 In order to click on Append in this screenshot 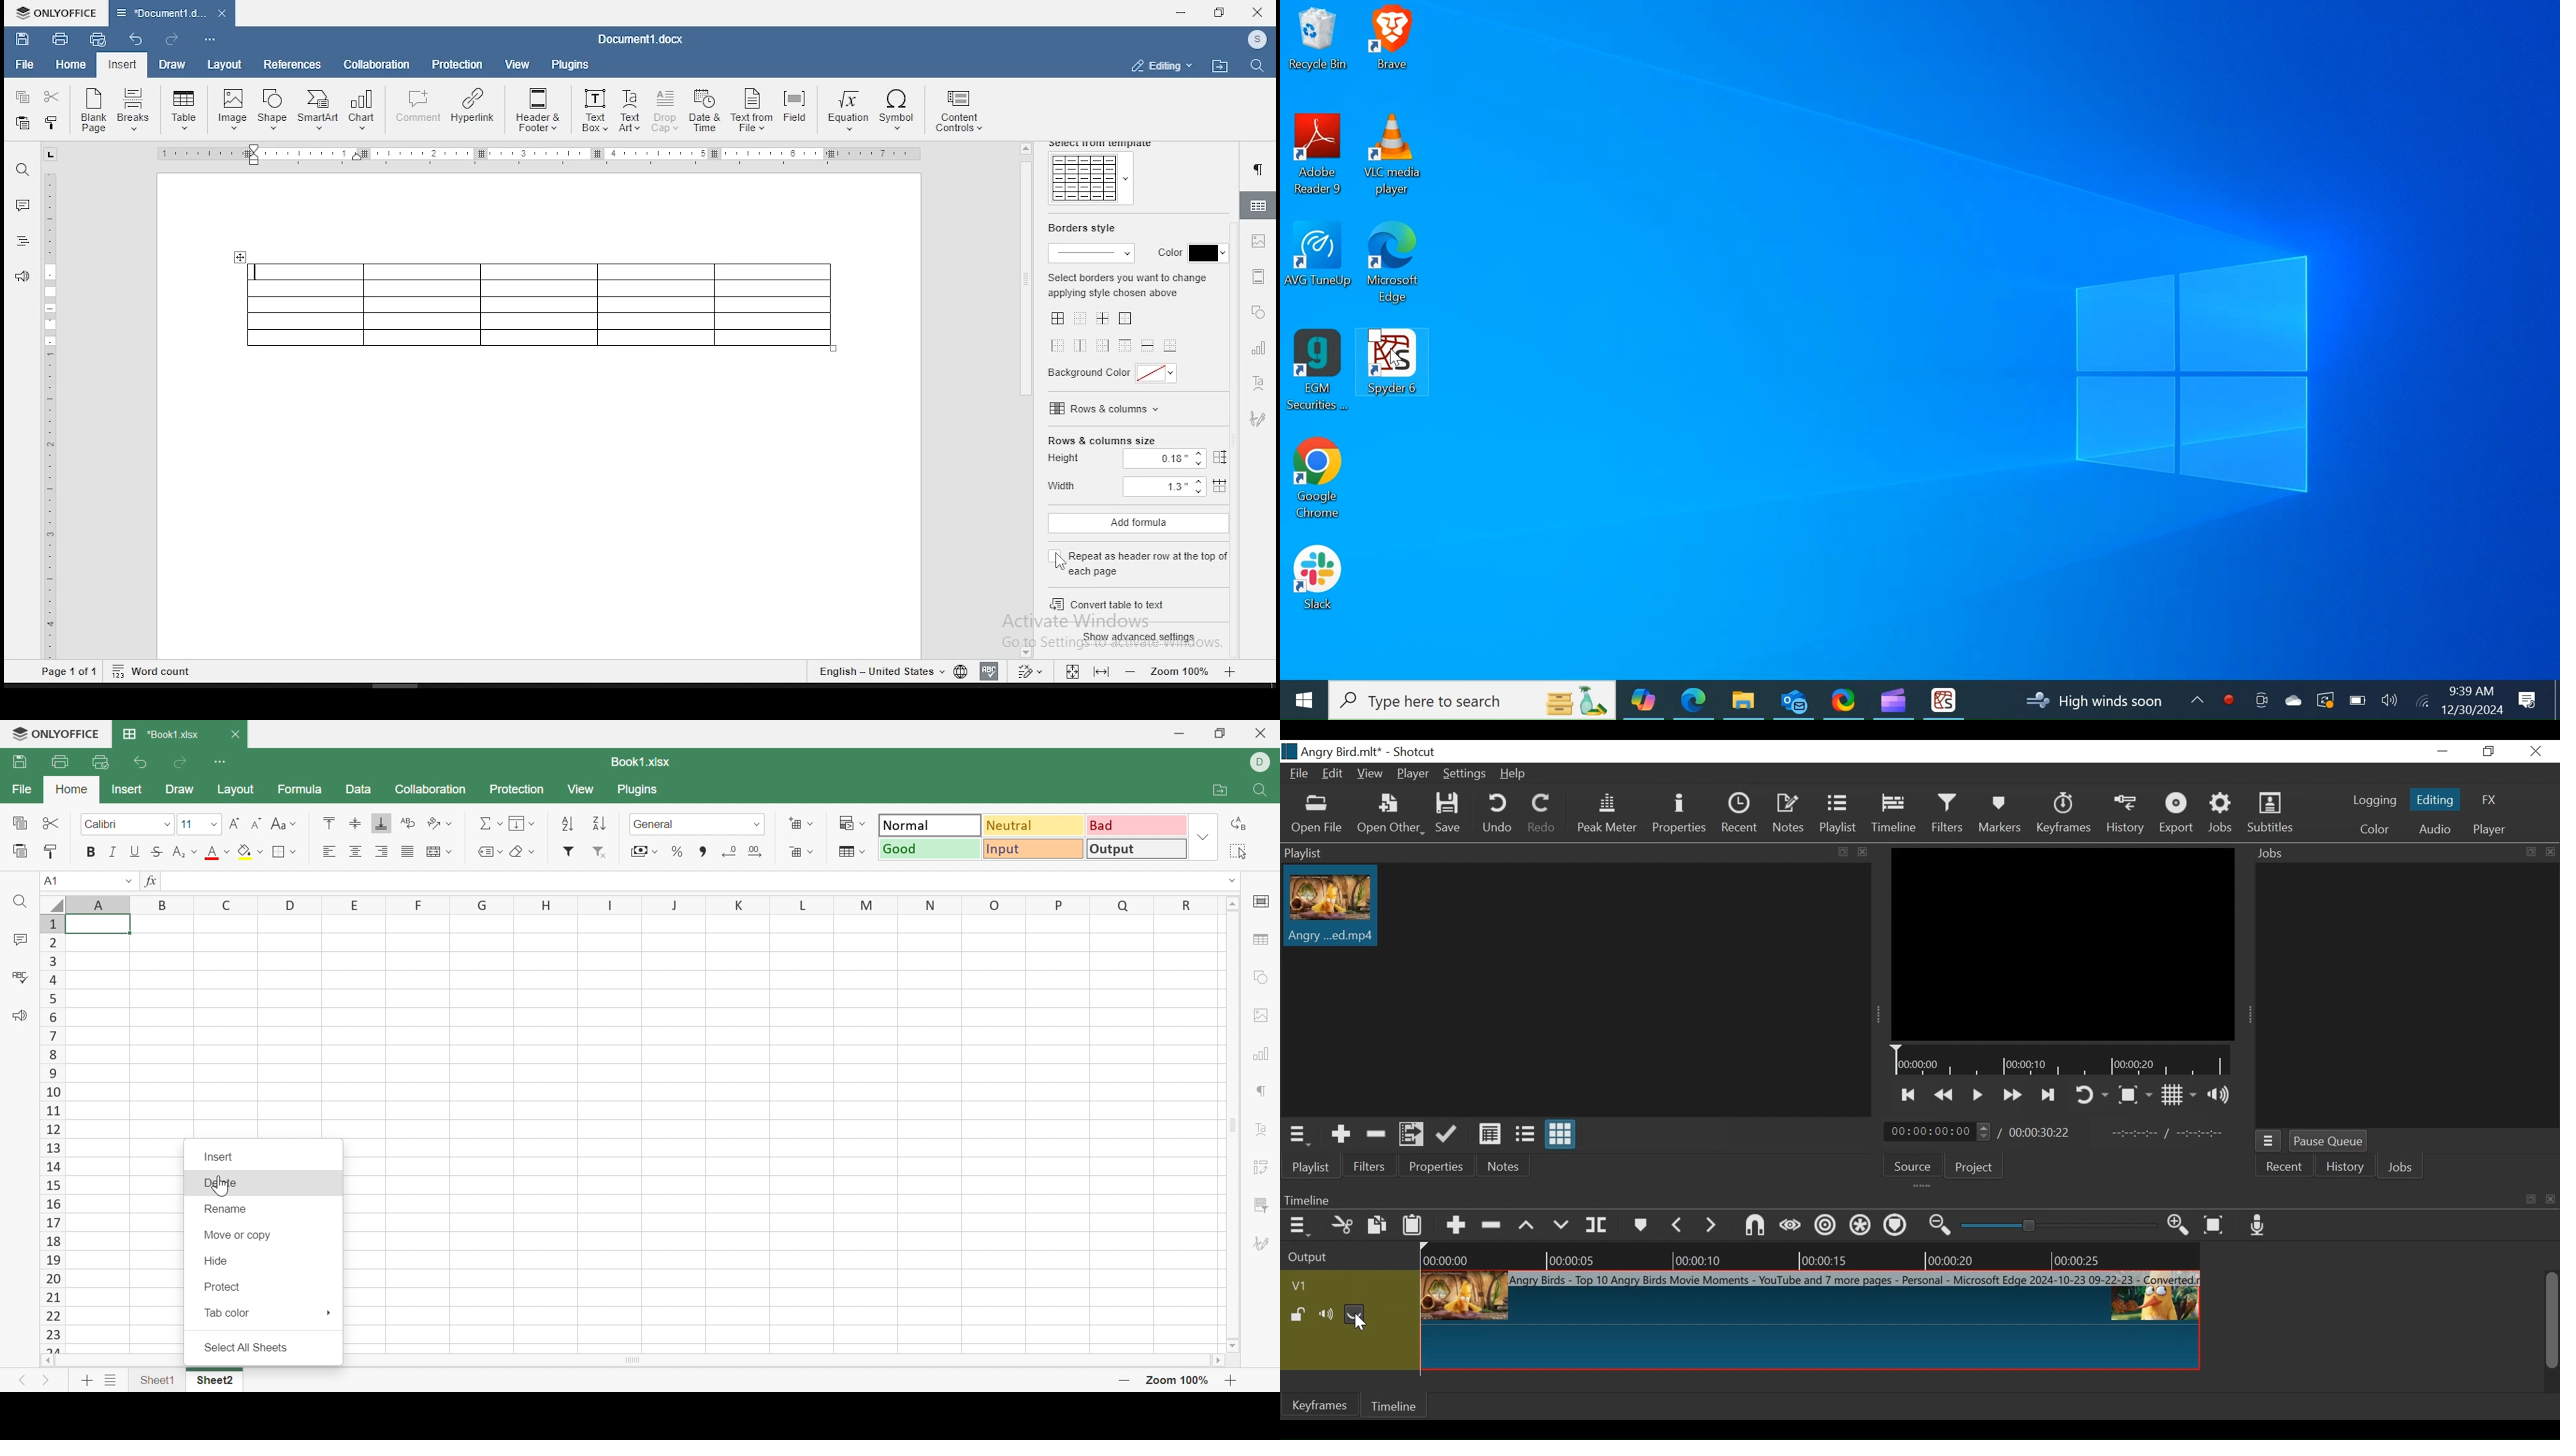, I will do `click(1455, 1225)`.